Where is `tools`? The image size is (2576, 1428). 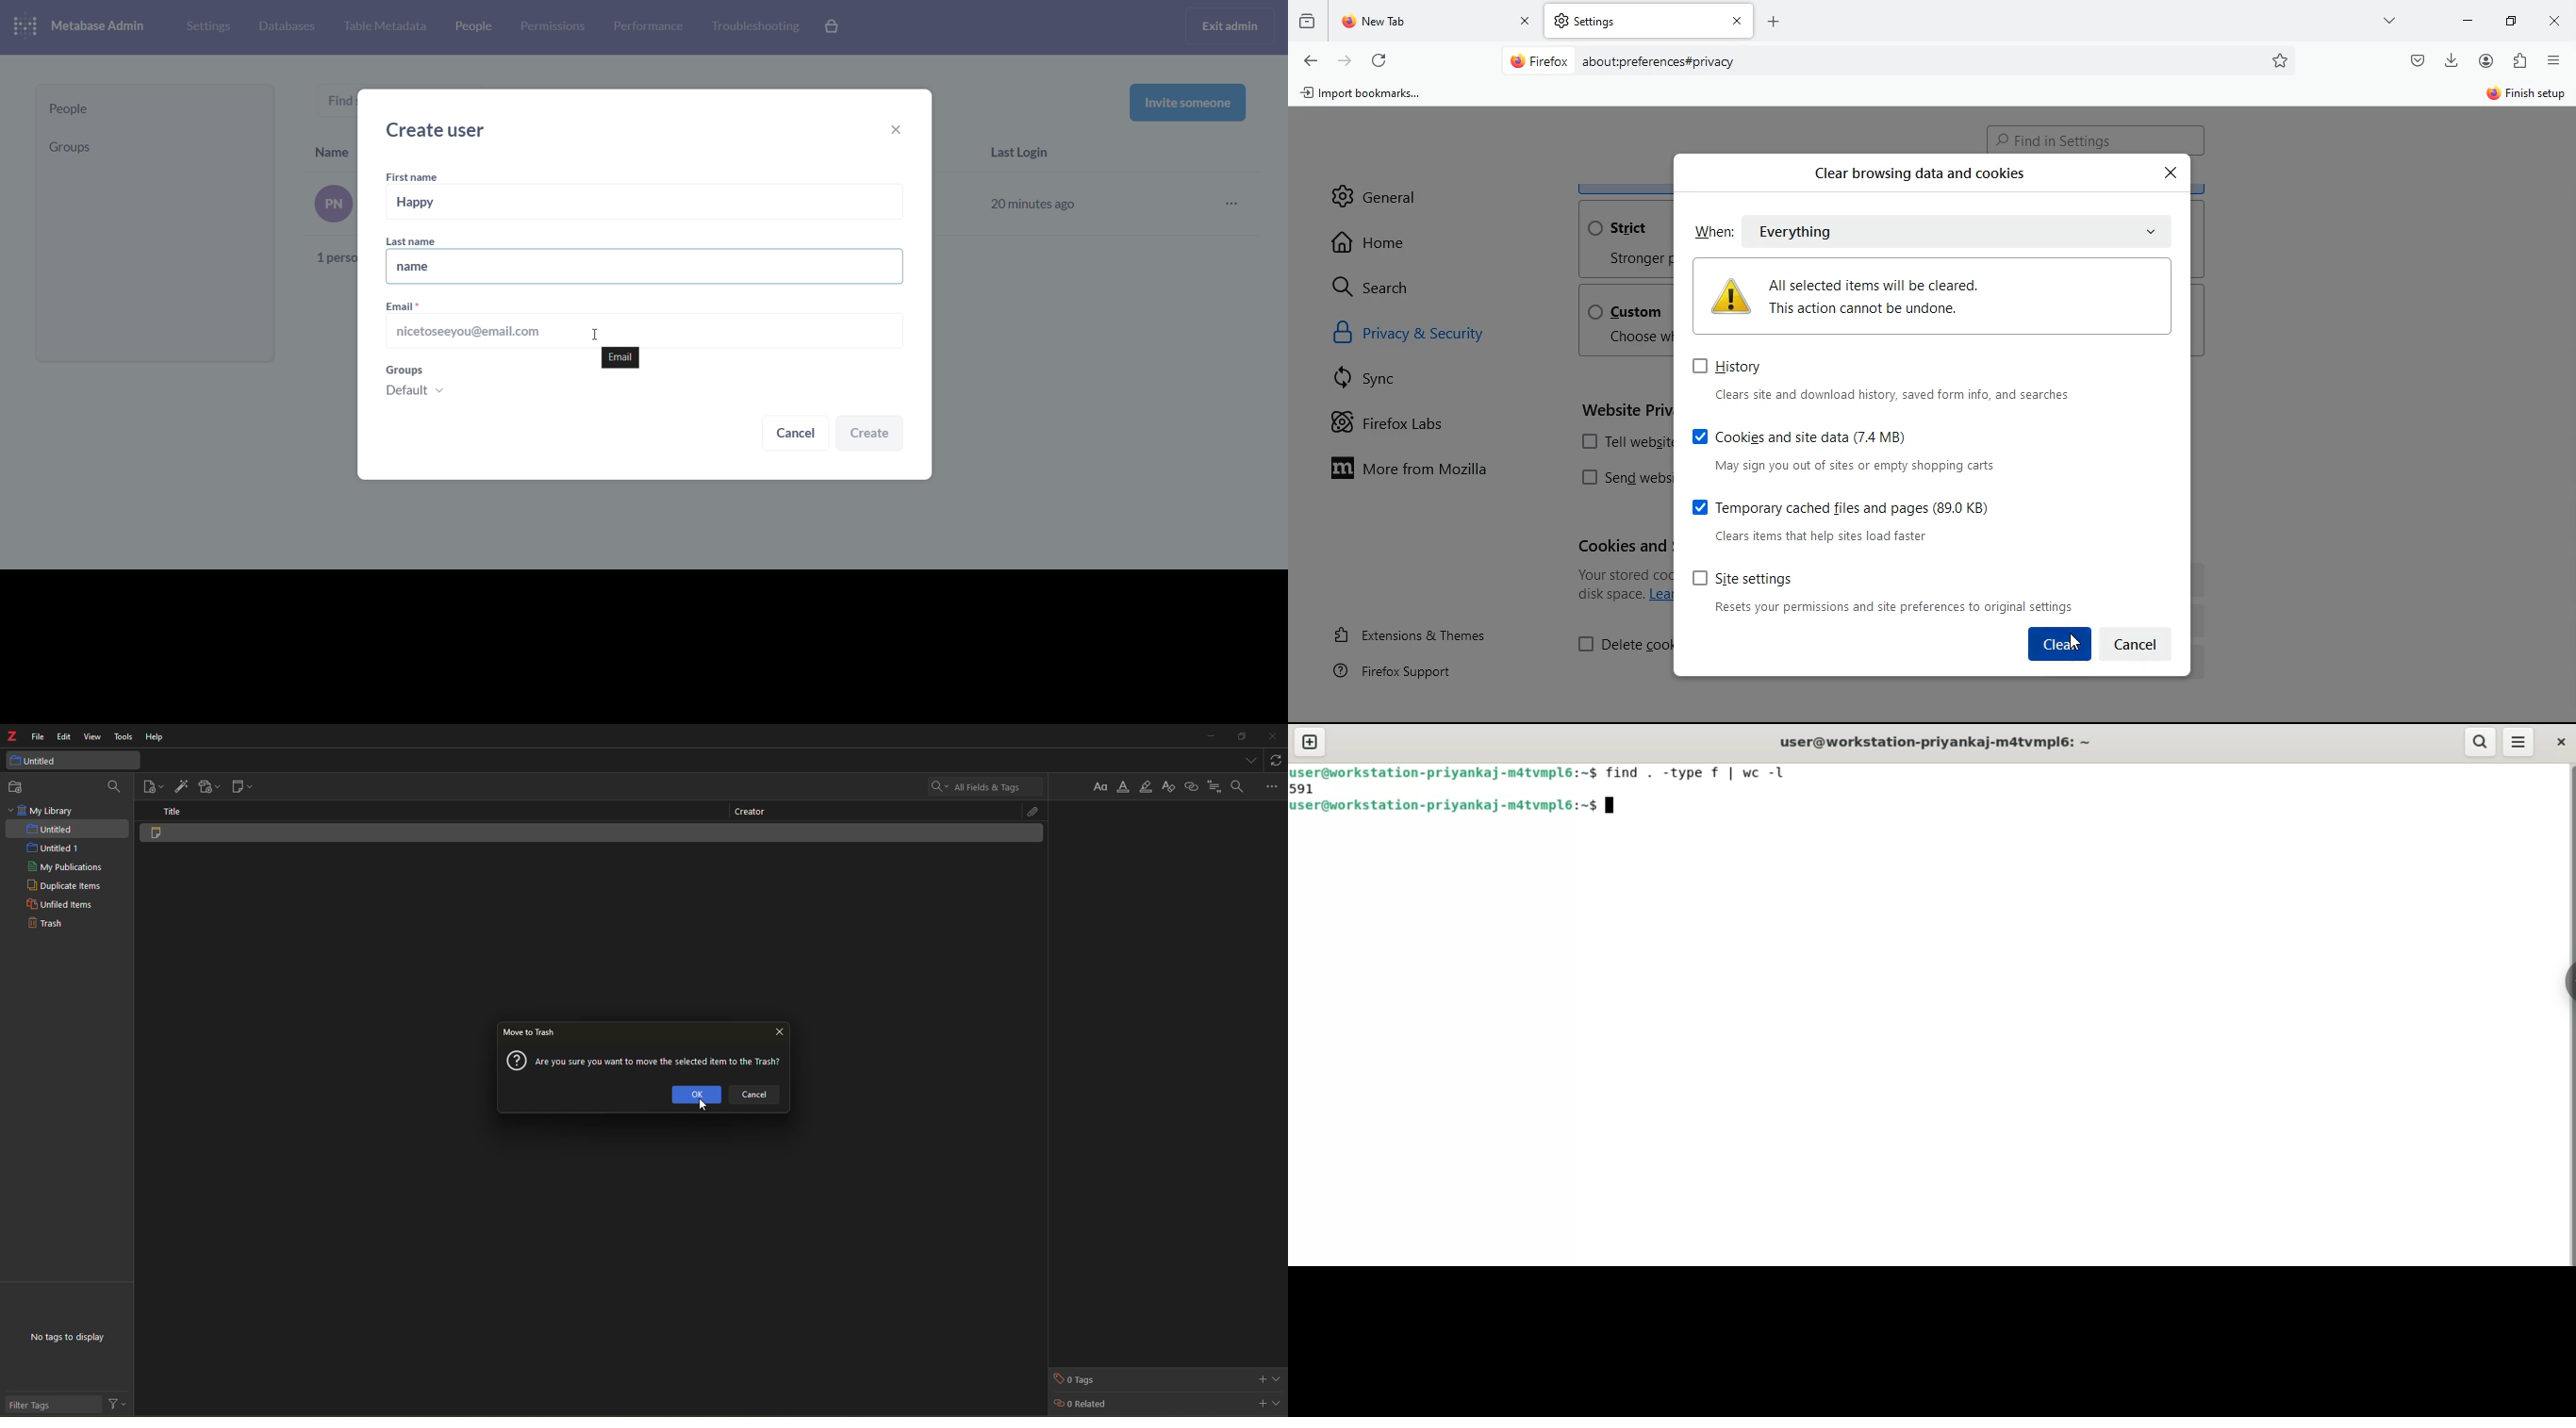 tools is located at coordinates (125, 738).